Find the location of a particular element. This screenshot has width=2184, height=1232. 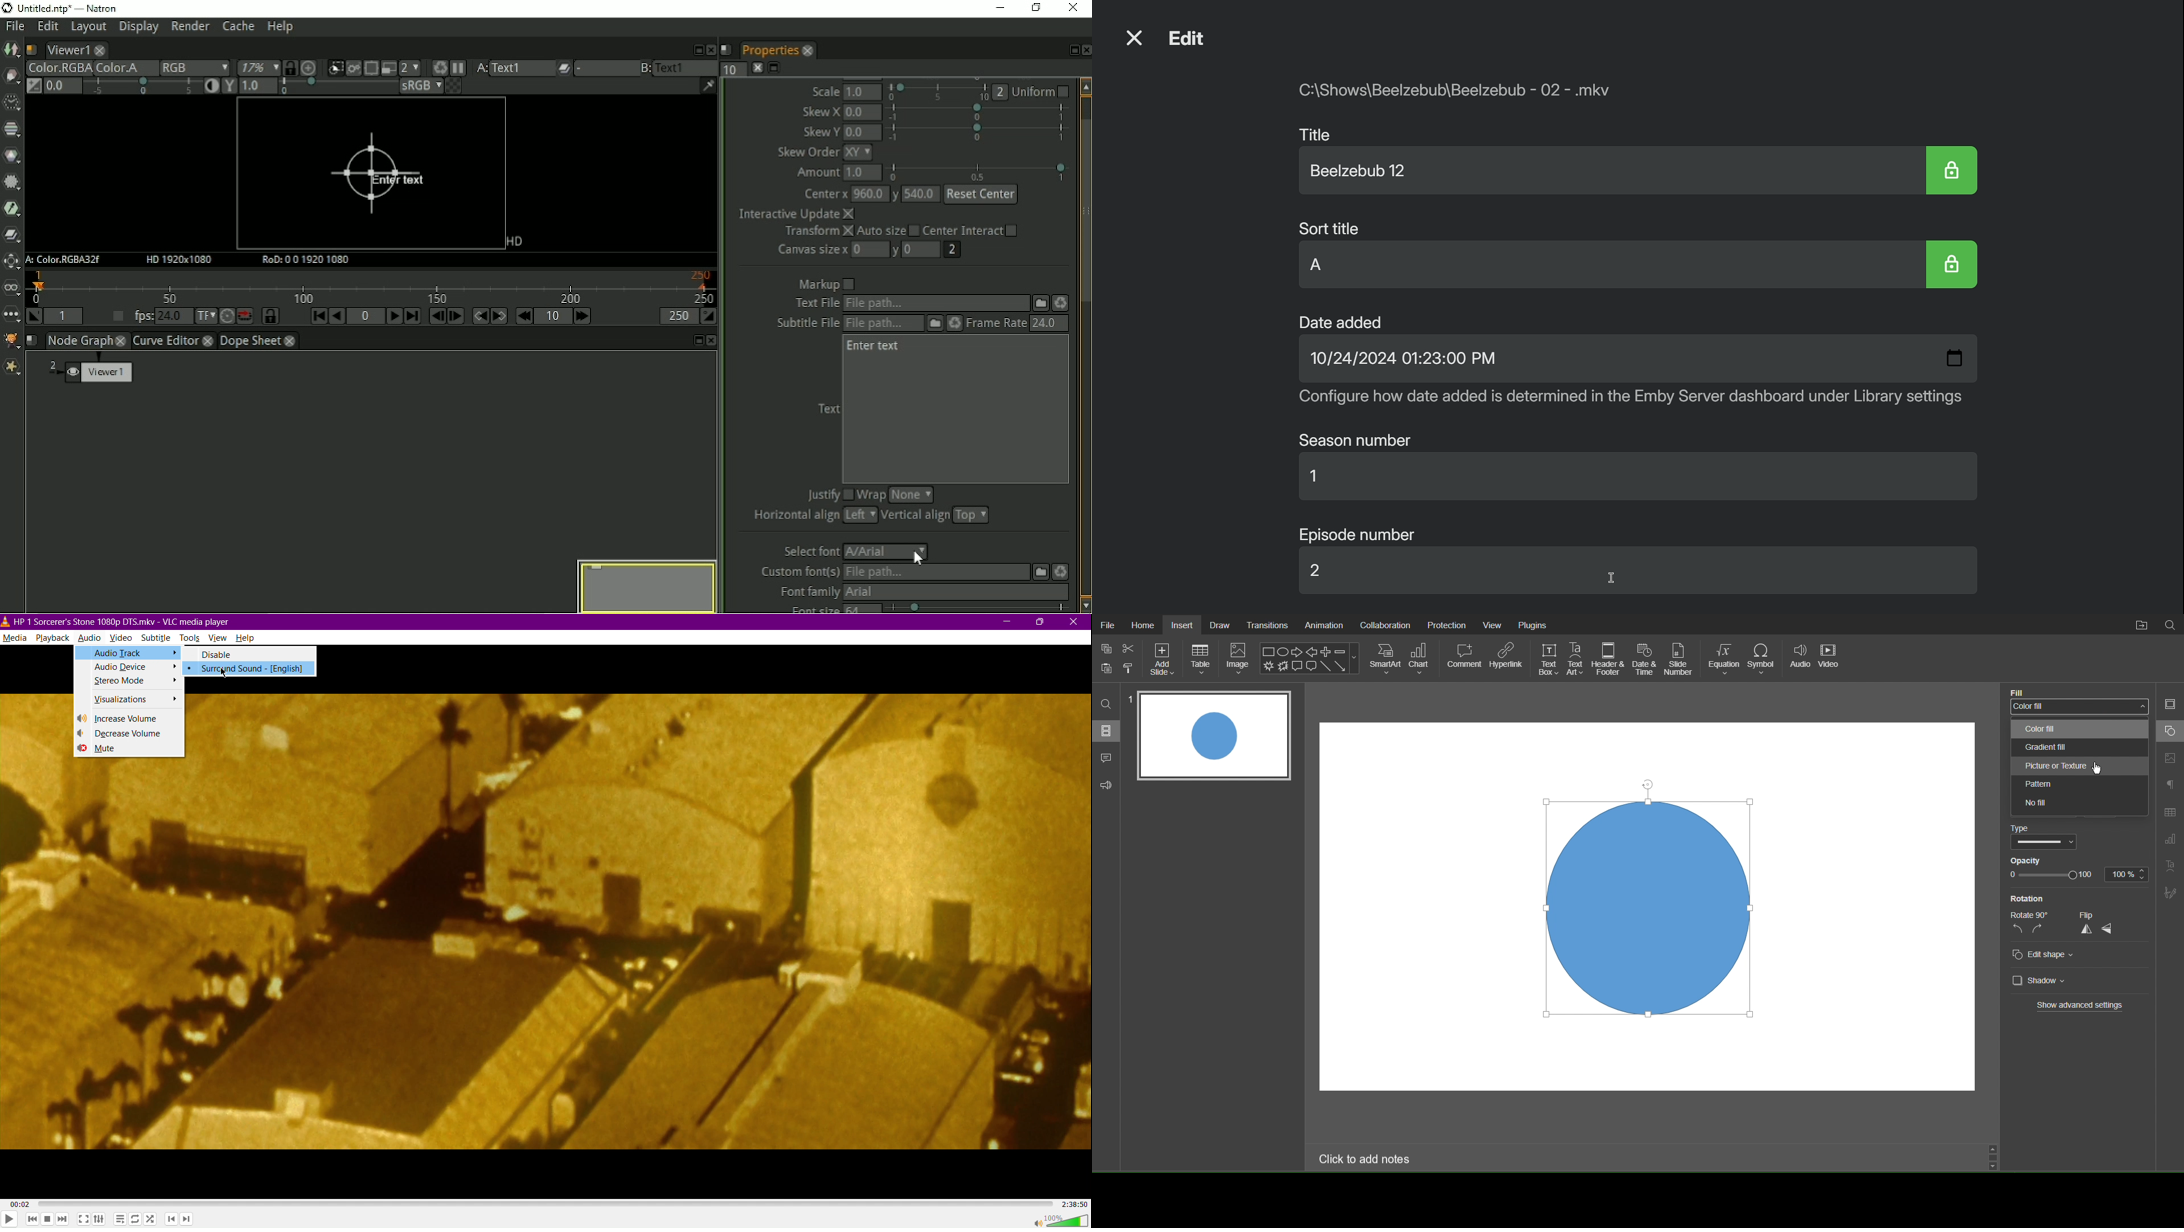

C:\Shows\Beelzebub\Beelzebub - 02 - .mkv is located at coordinates (1466, 95).